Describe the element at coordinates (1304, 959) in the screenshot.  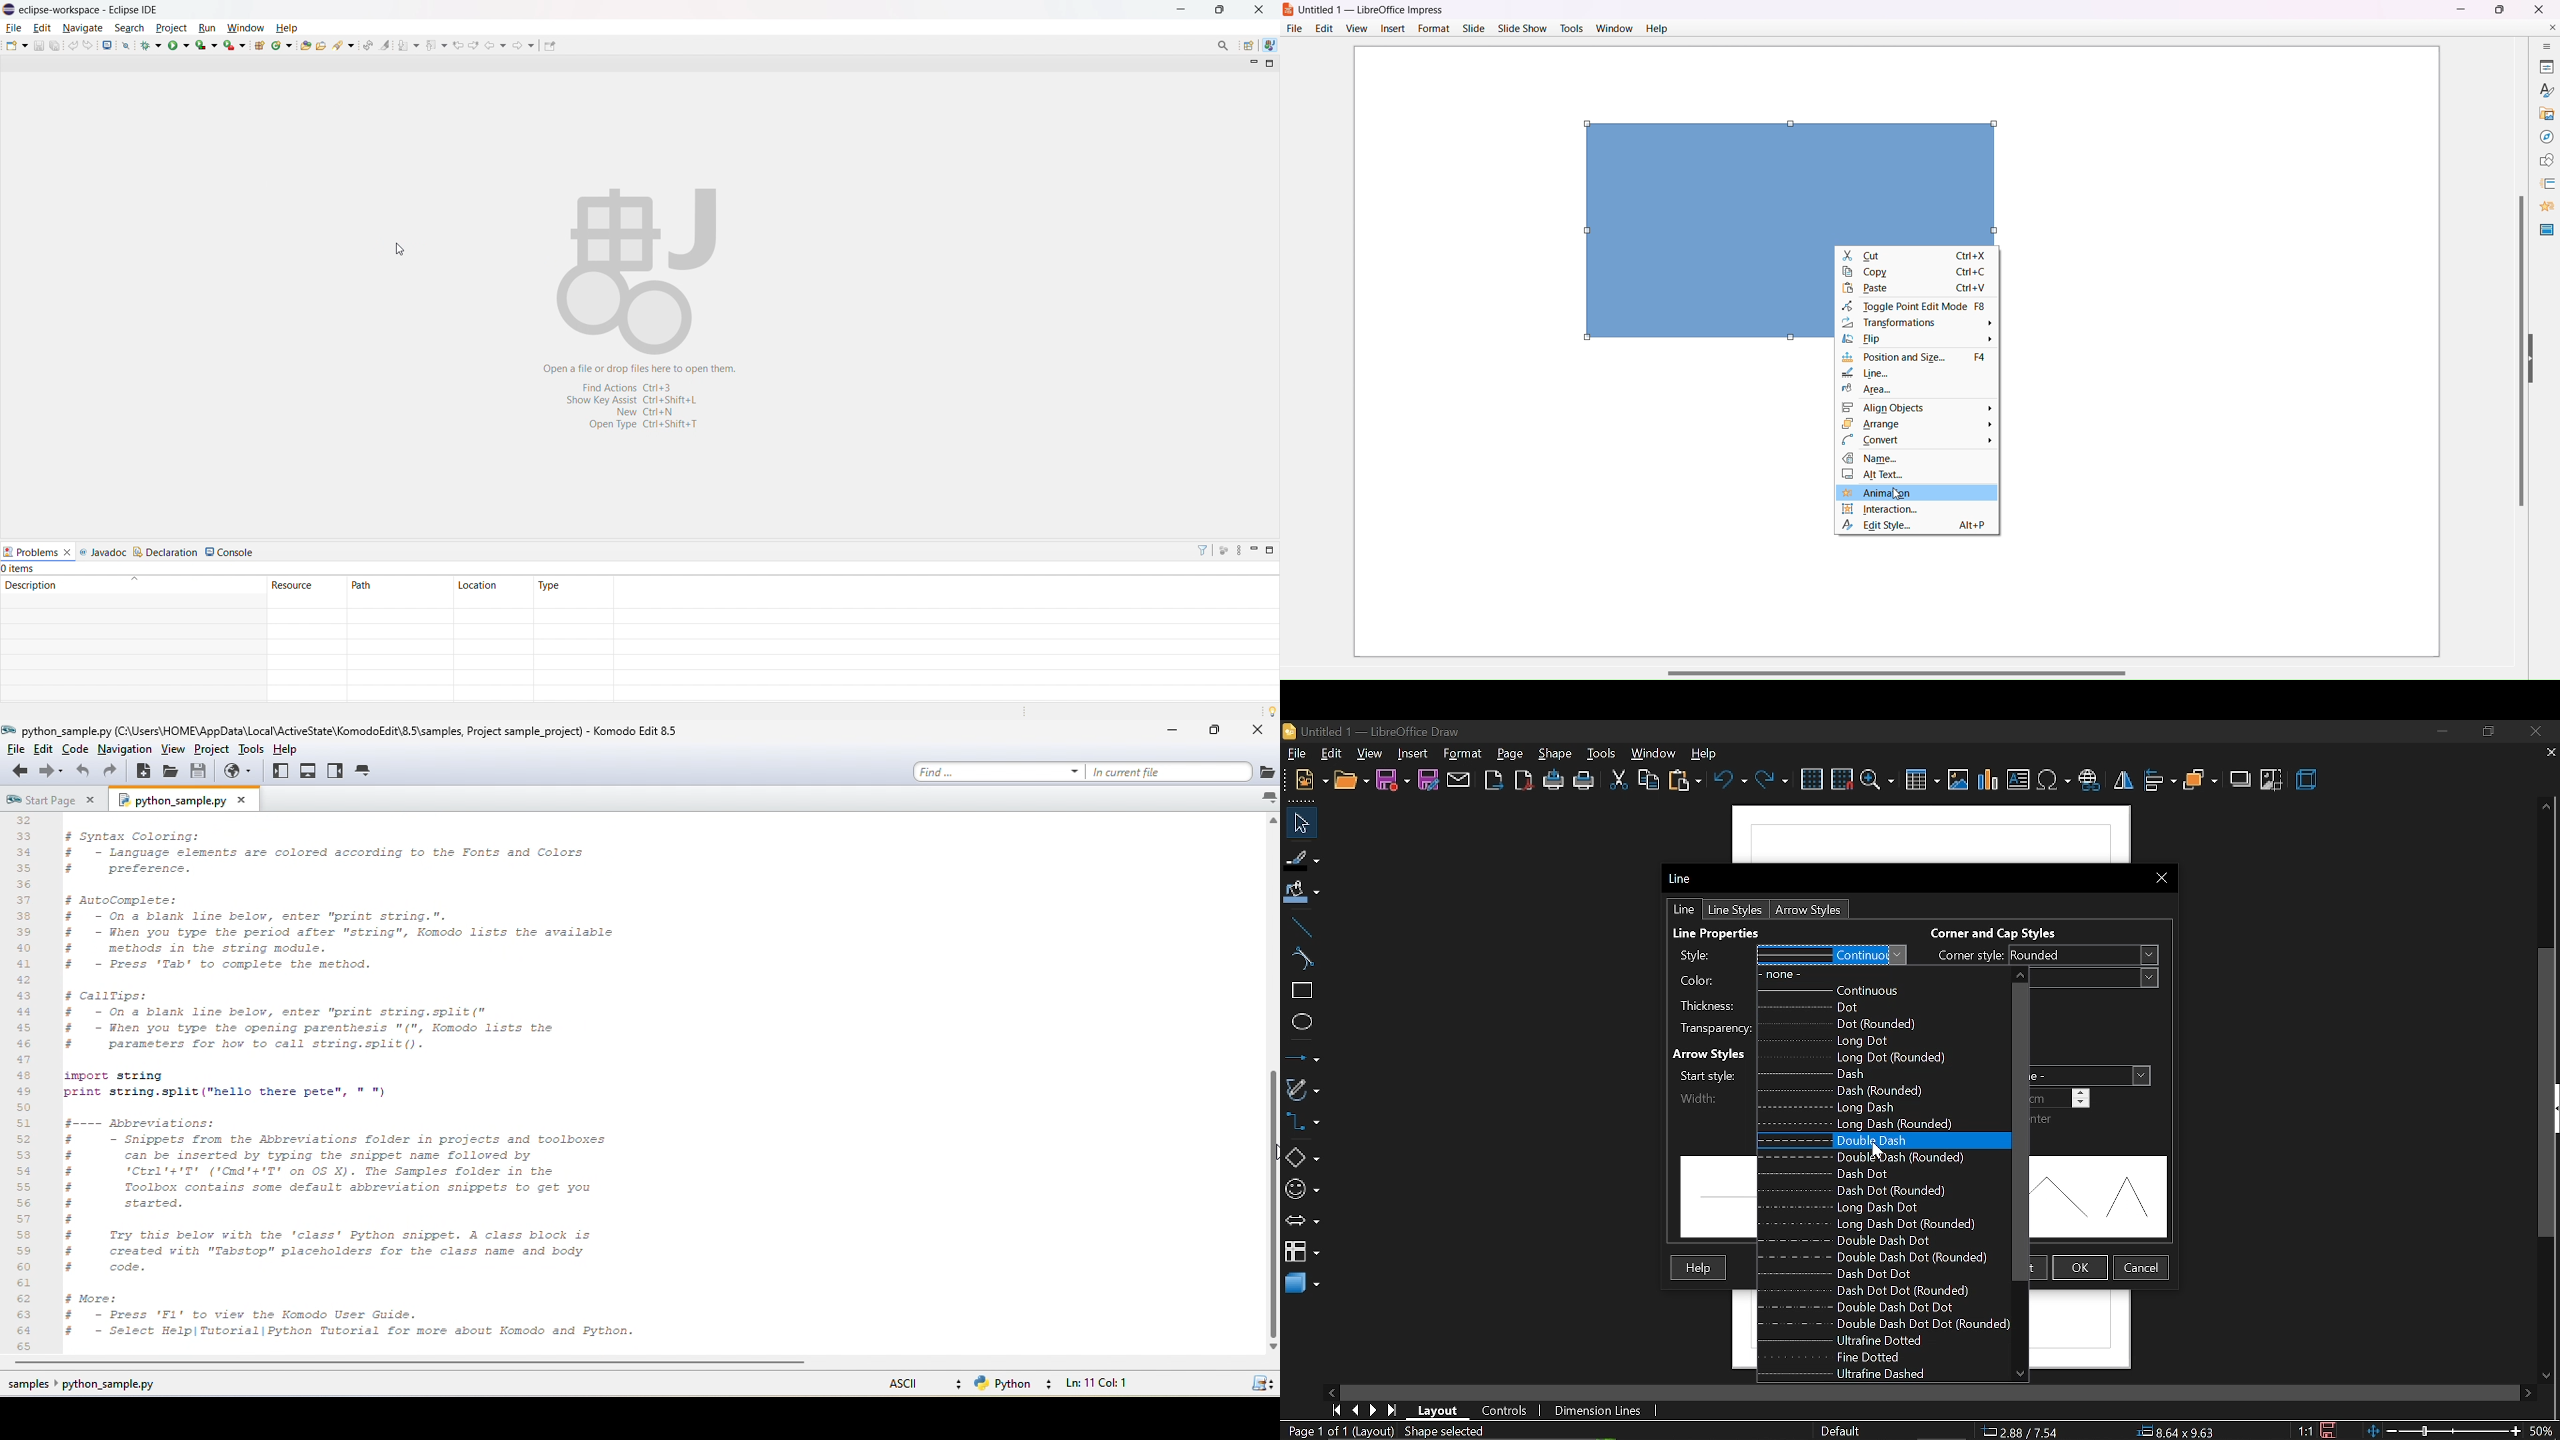
I see `curve` at that location.